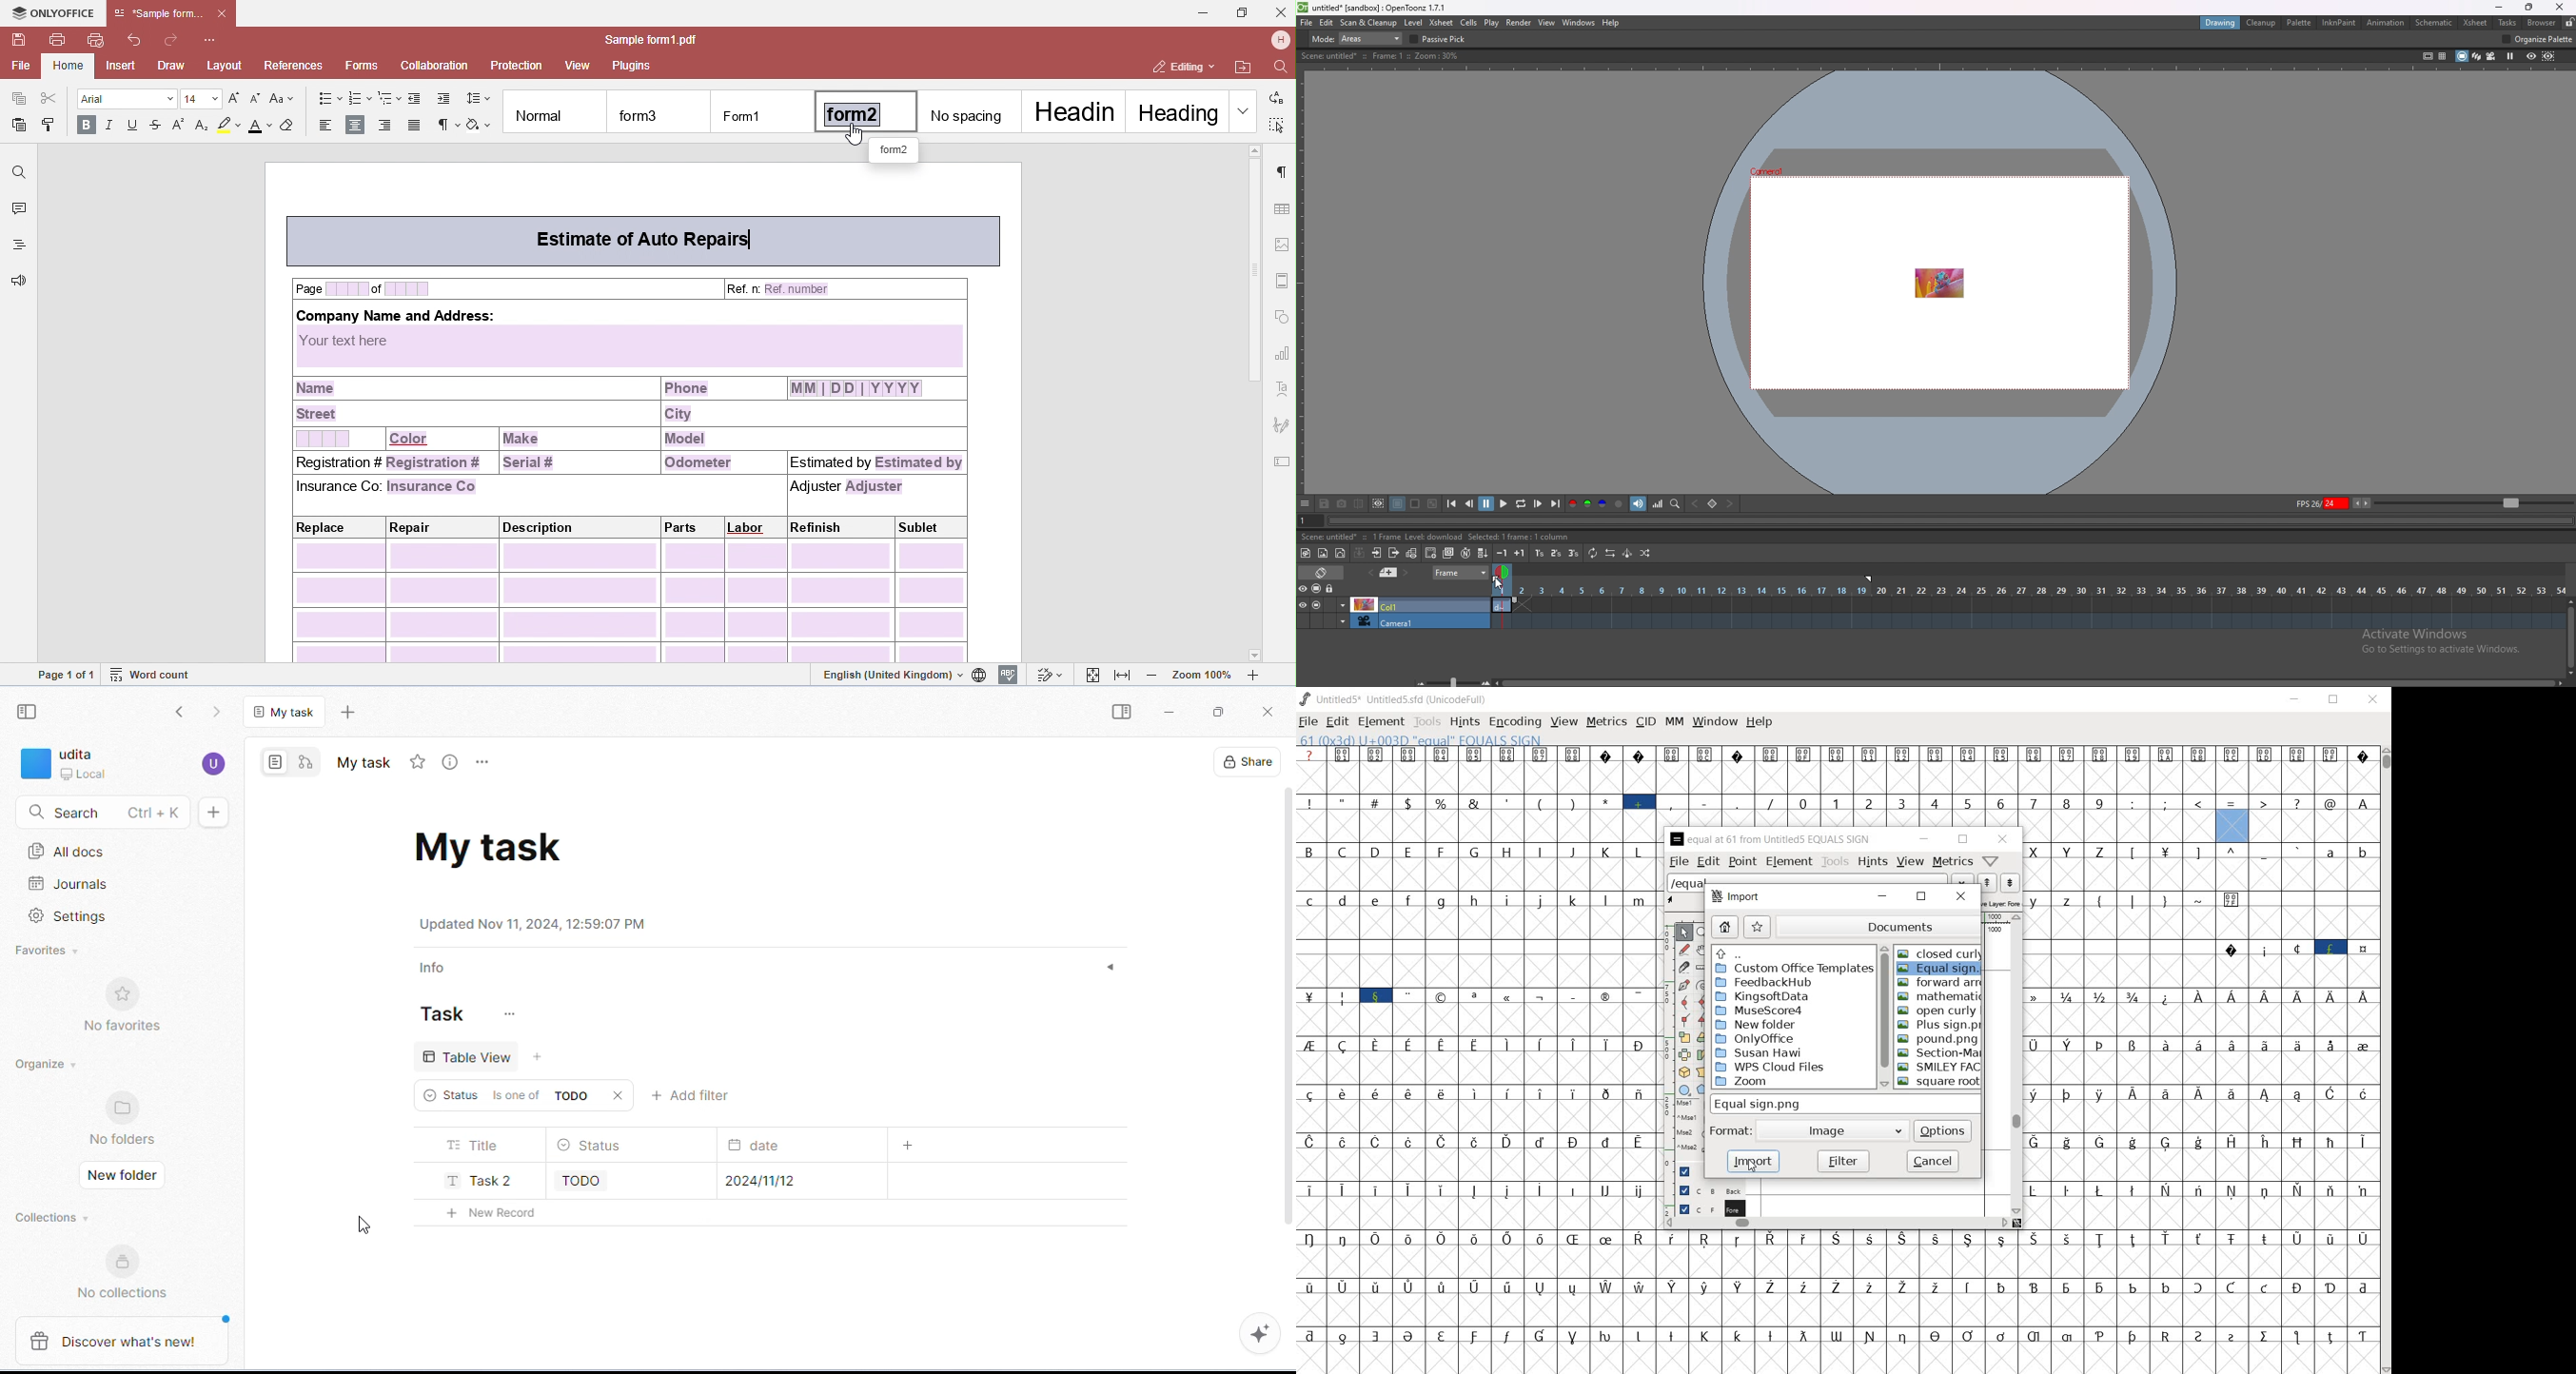 The height and width of the screenshot is (1400, 2576). Describe the element at coordinates (1397, 698) in the screenshot. I see `UNTITLED5* UNTITLED5.SFD (UNICODEFULL)` at that location.